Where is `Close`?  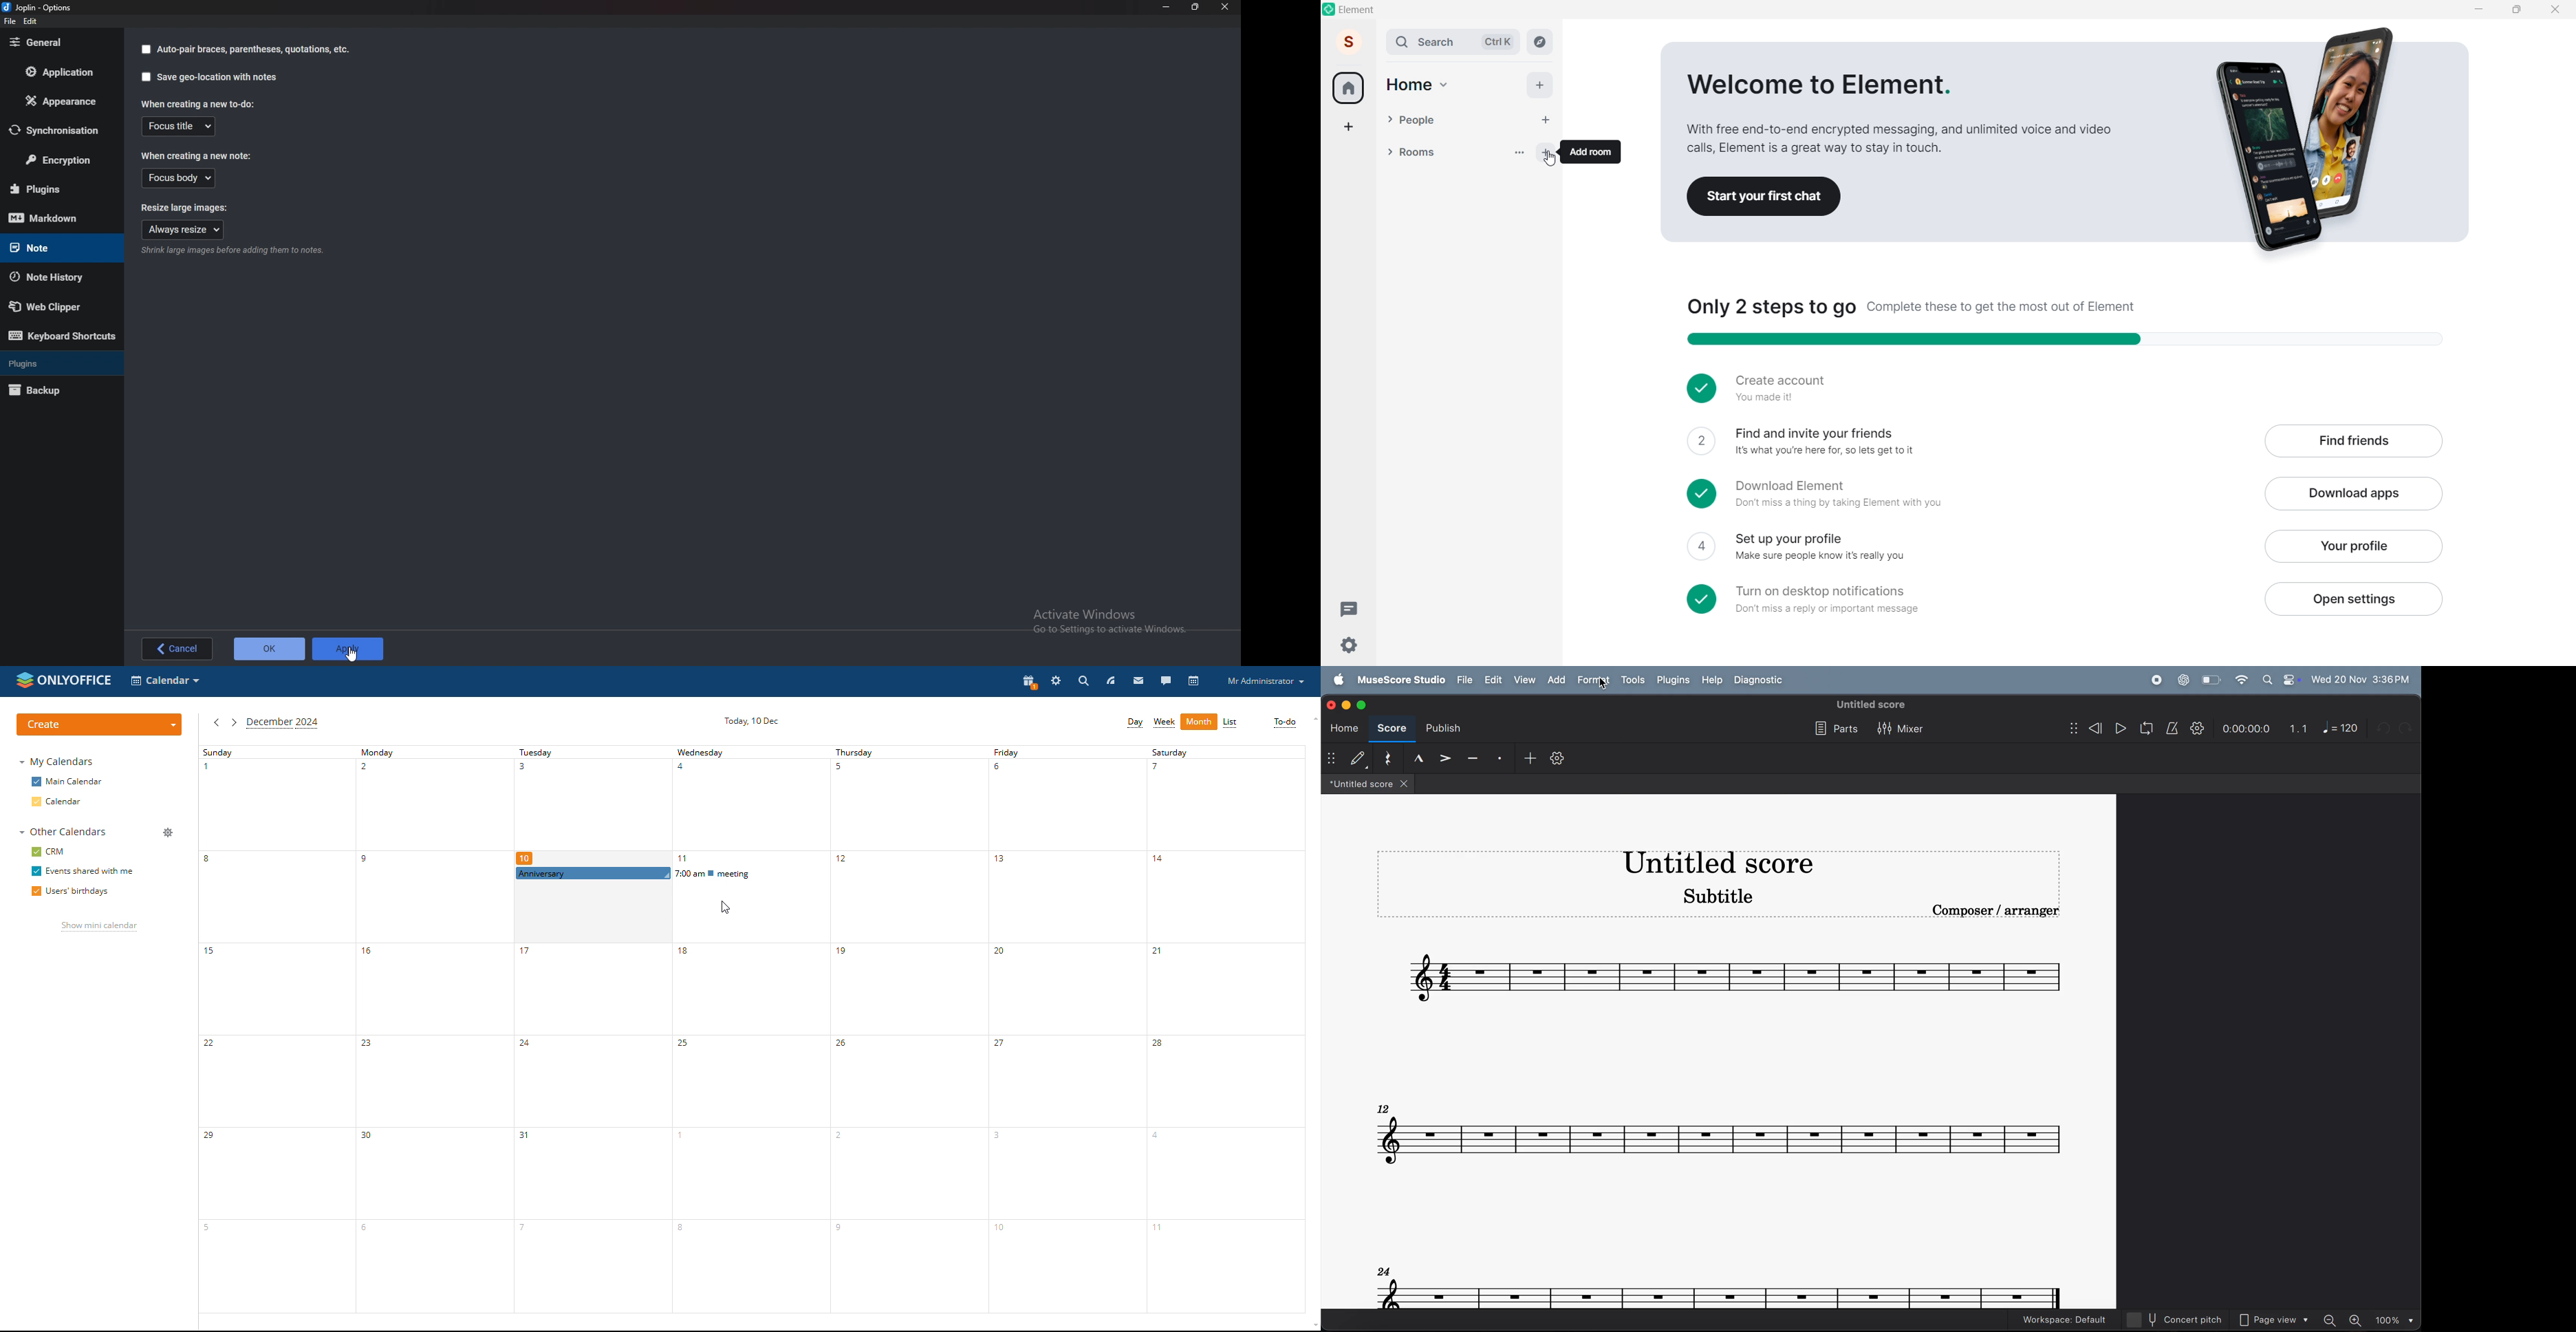
Close is located at coordinates (1225, 7).